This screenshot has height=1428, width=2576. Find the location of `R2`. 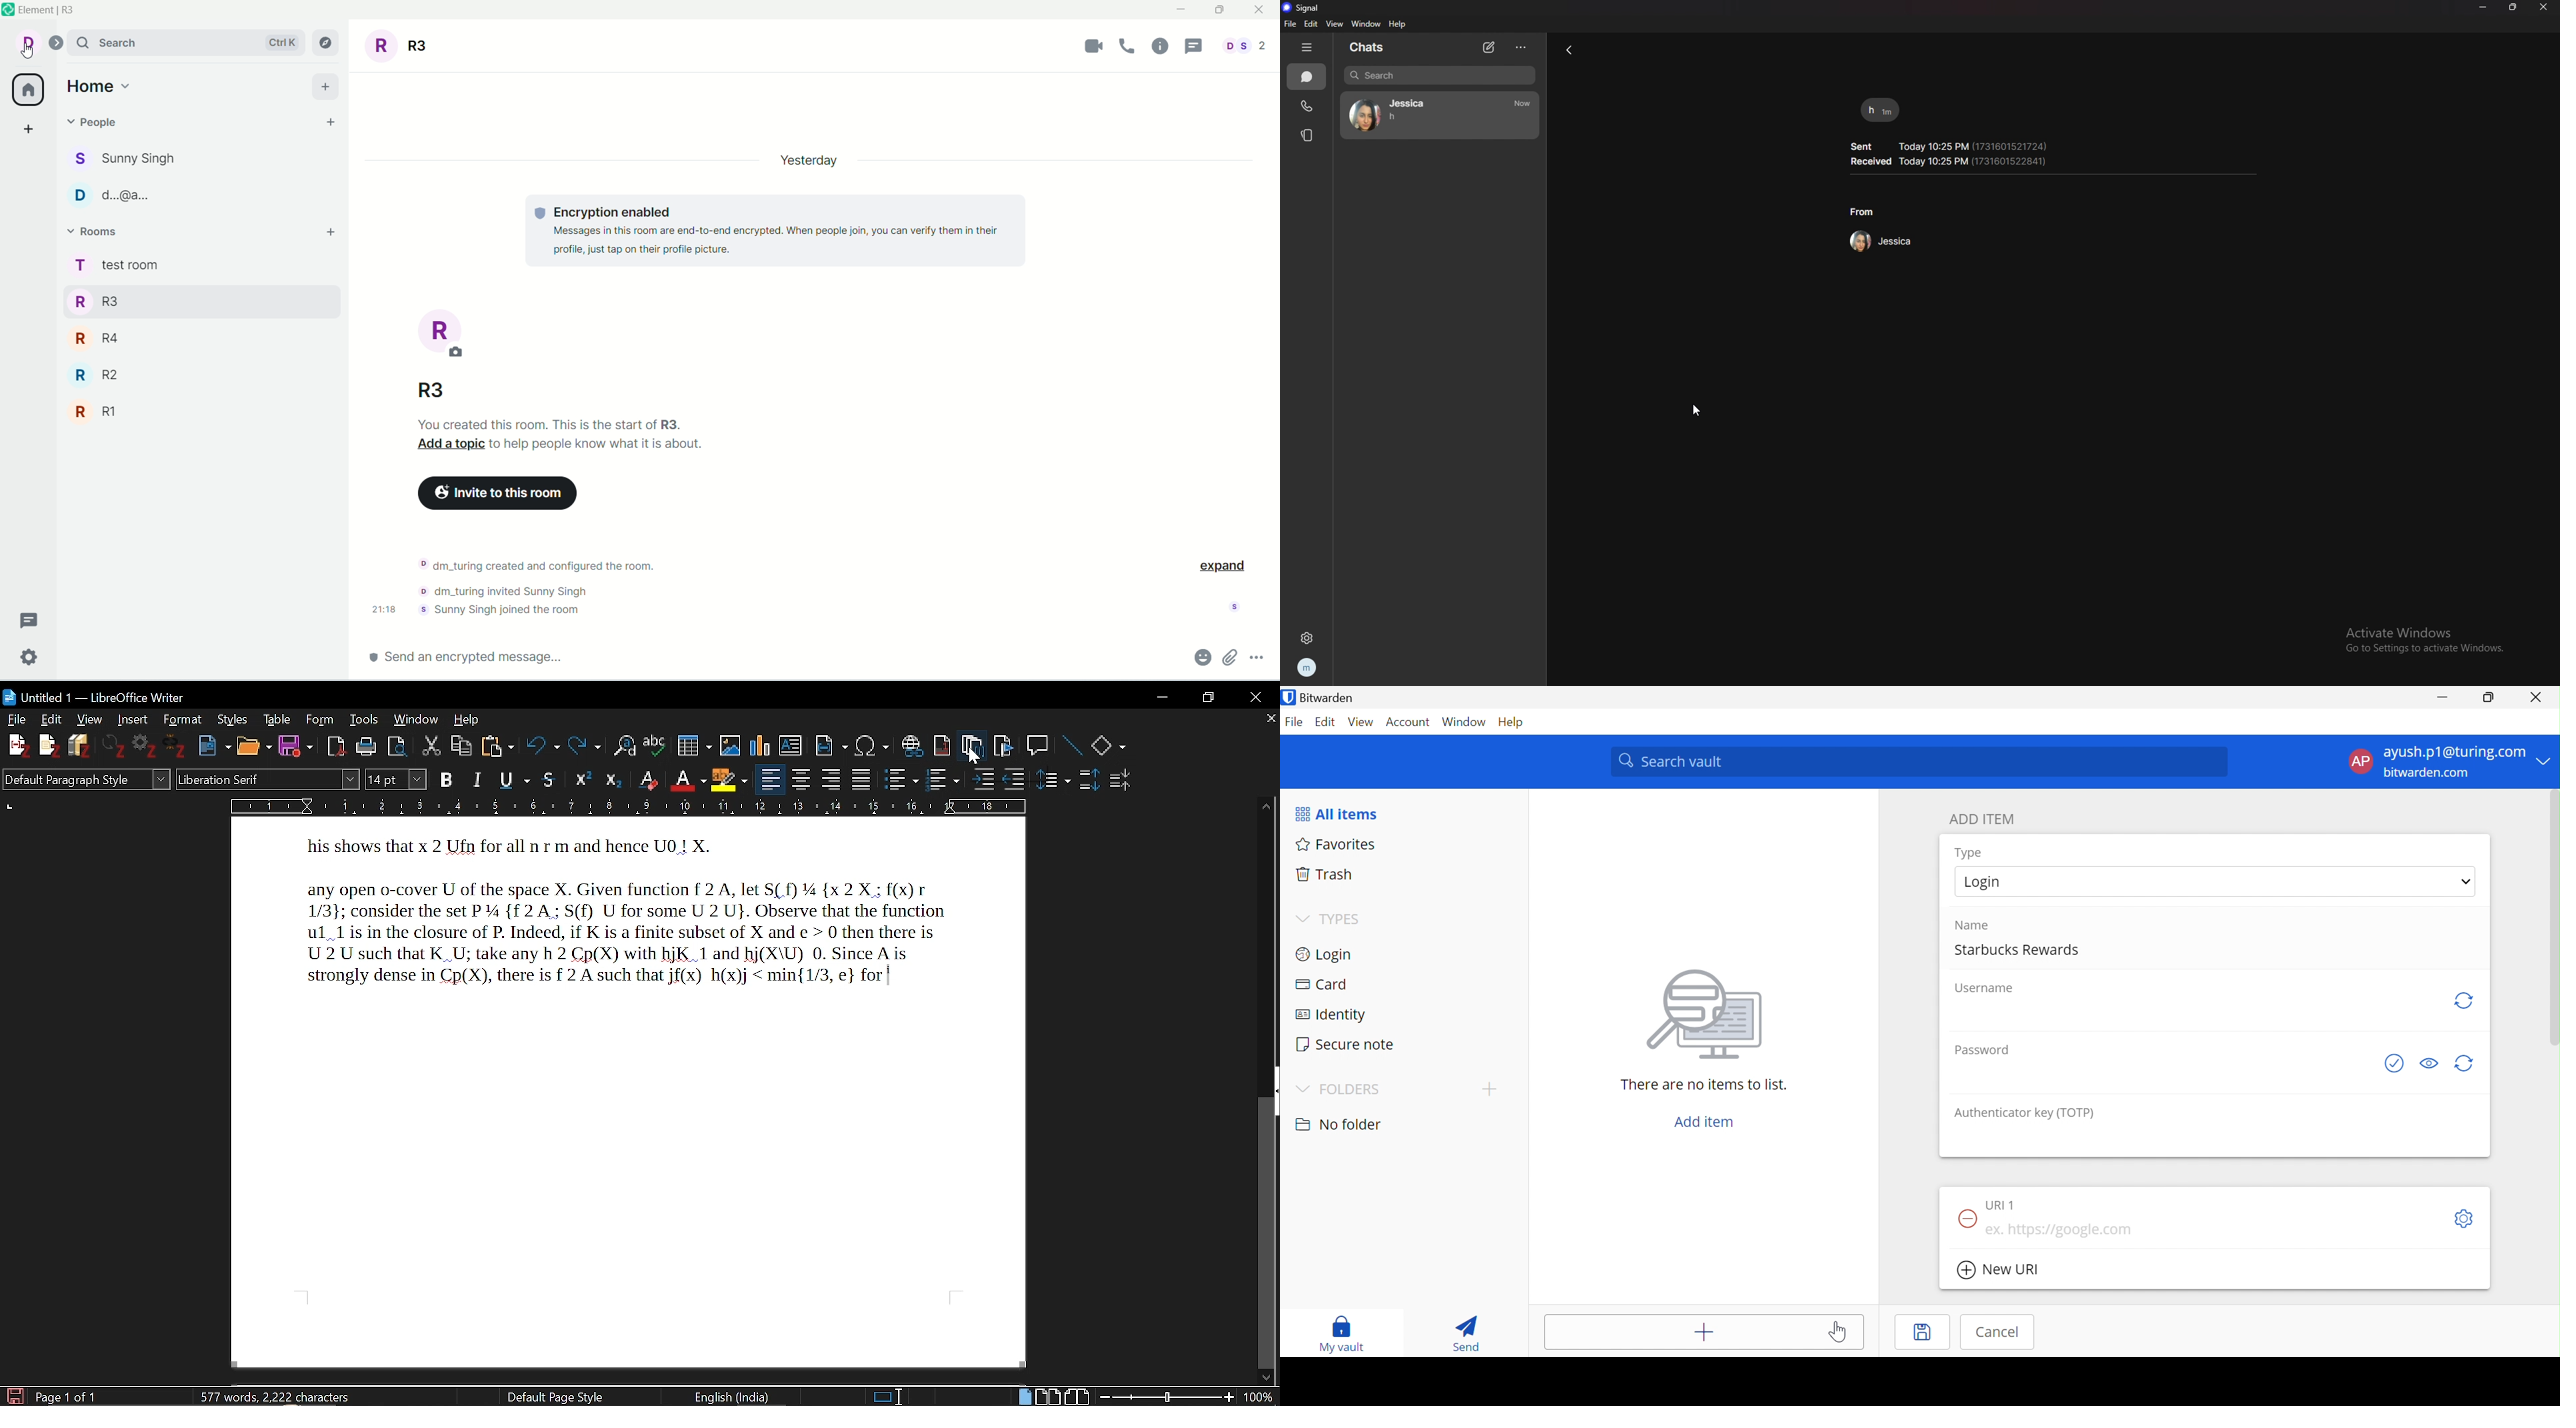

R2 is located at coordinates (179, 375).